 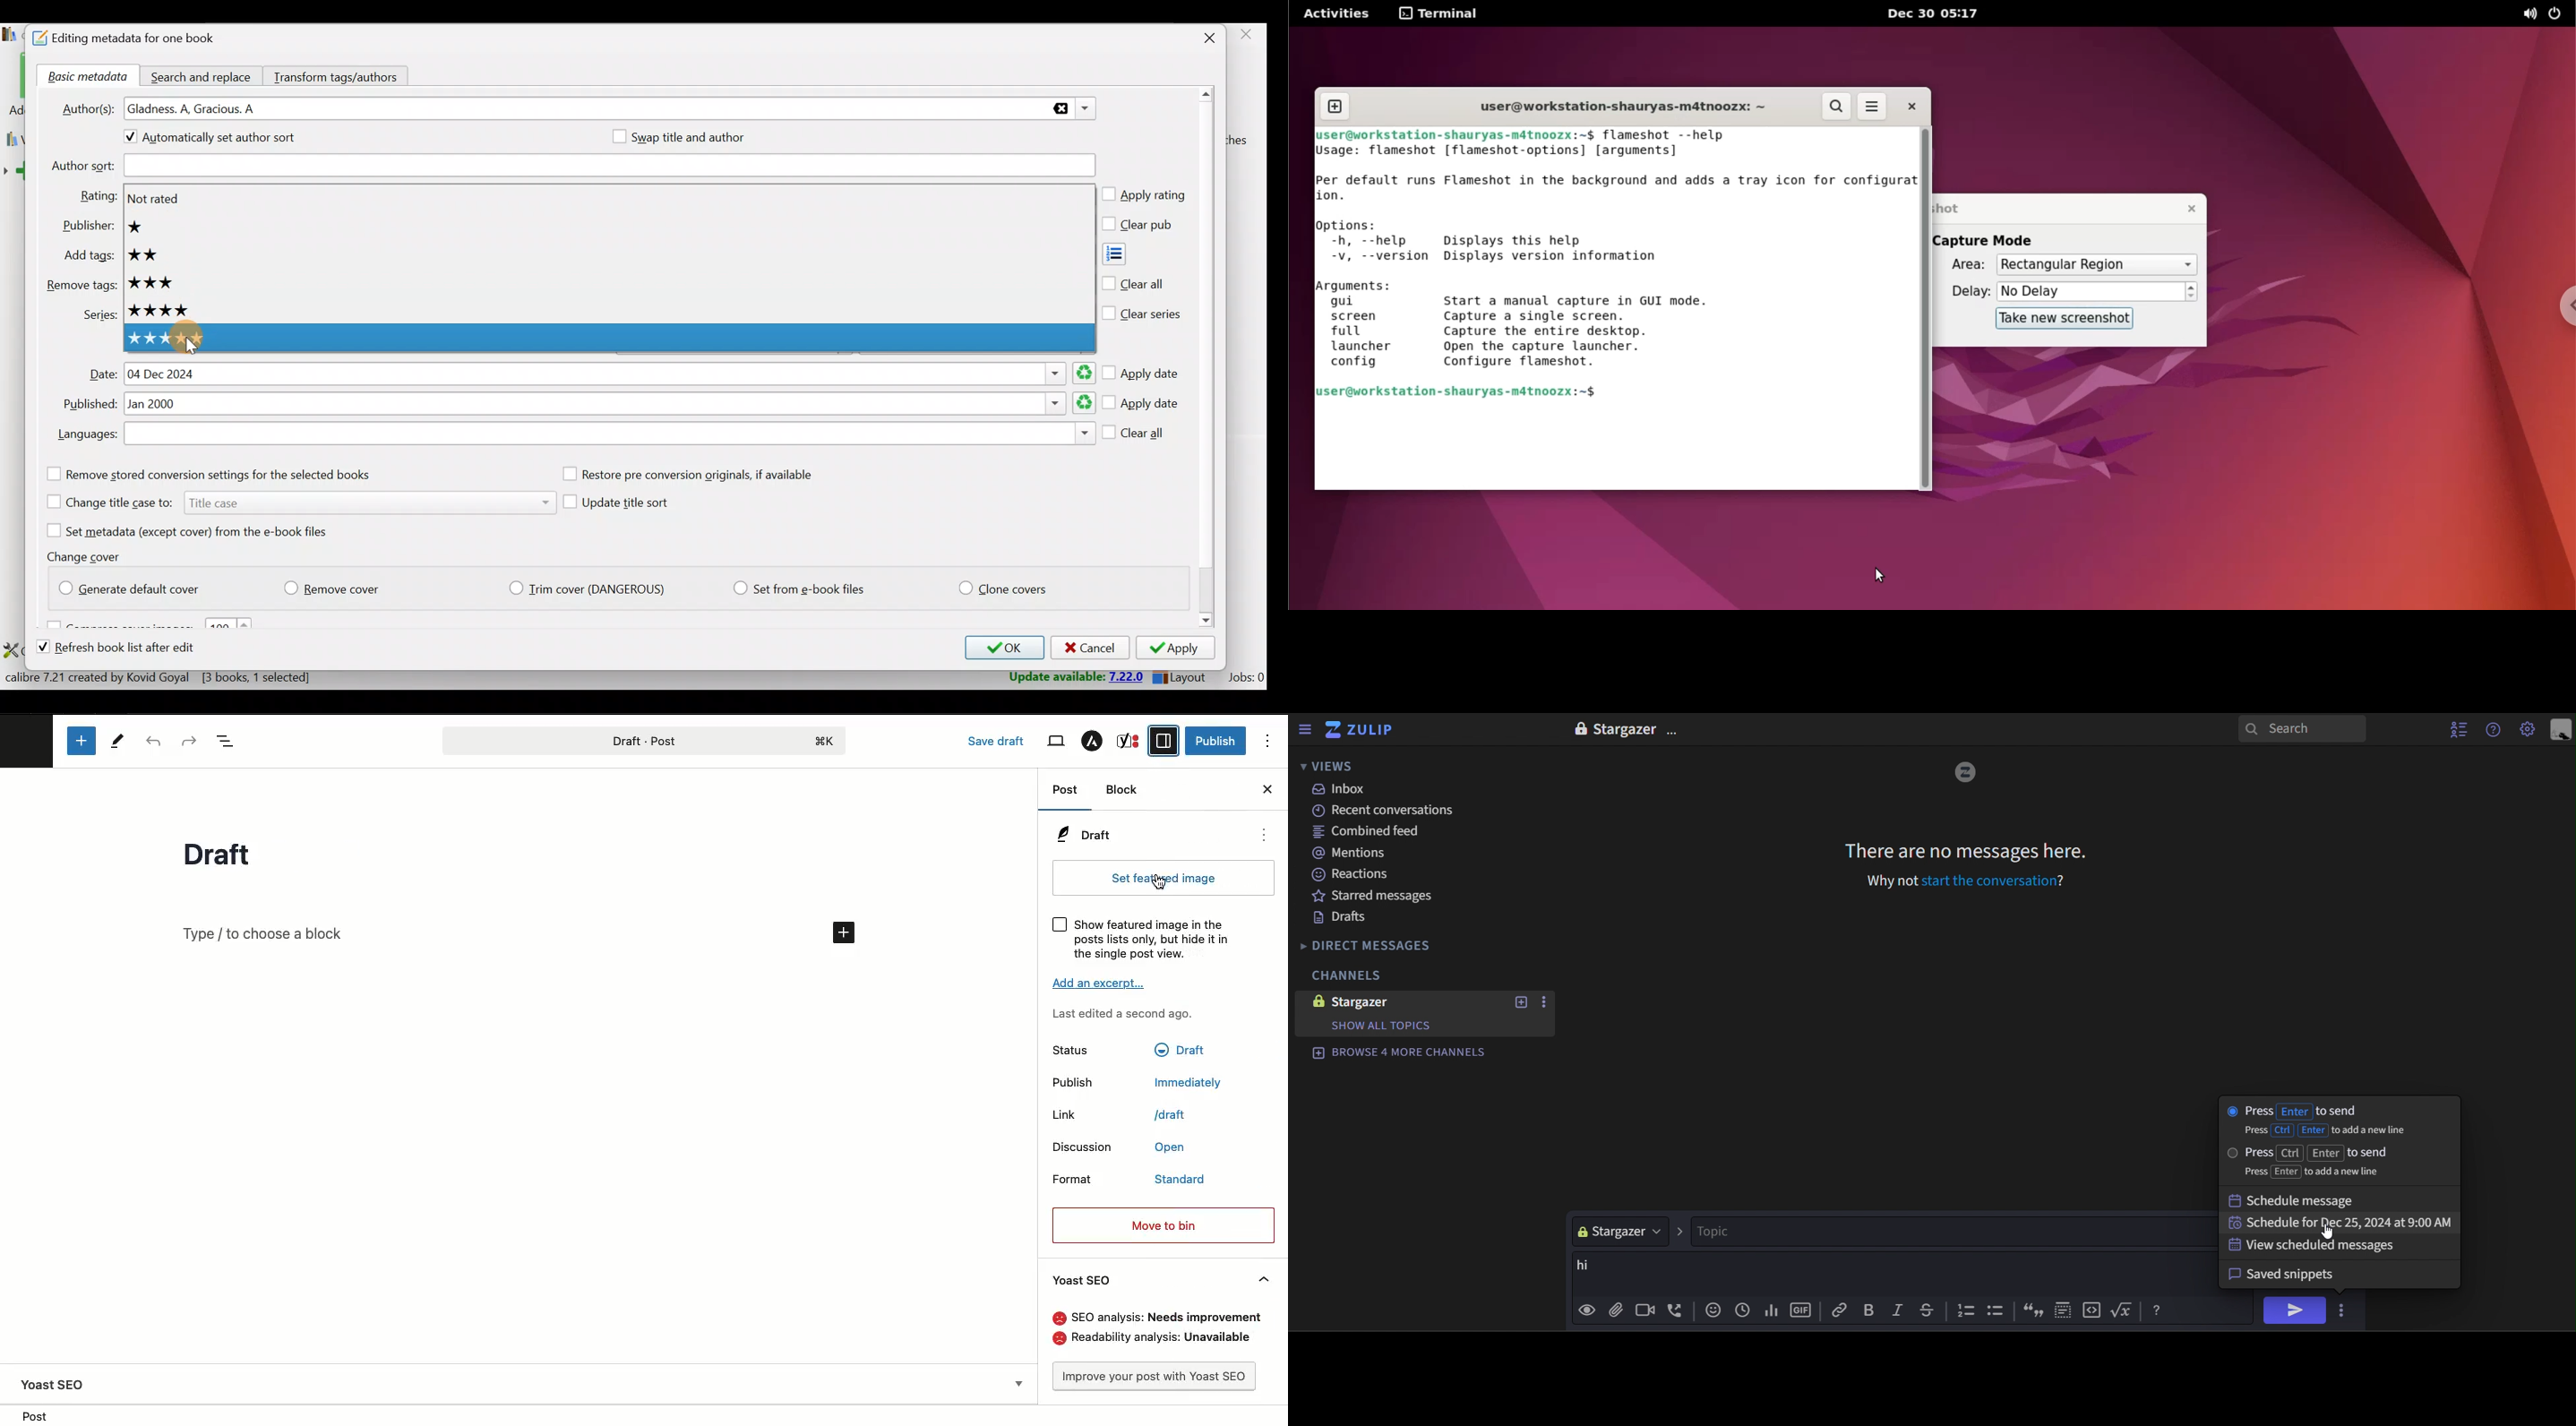 What do you see at coordinates (843, 932) in the screenshot?
I see `add` at bounding box center [843, 932].